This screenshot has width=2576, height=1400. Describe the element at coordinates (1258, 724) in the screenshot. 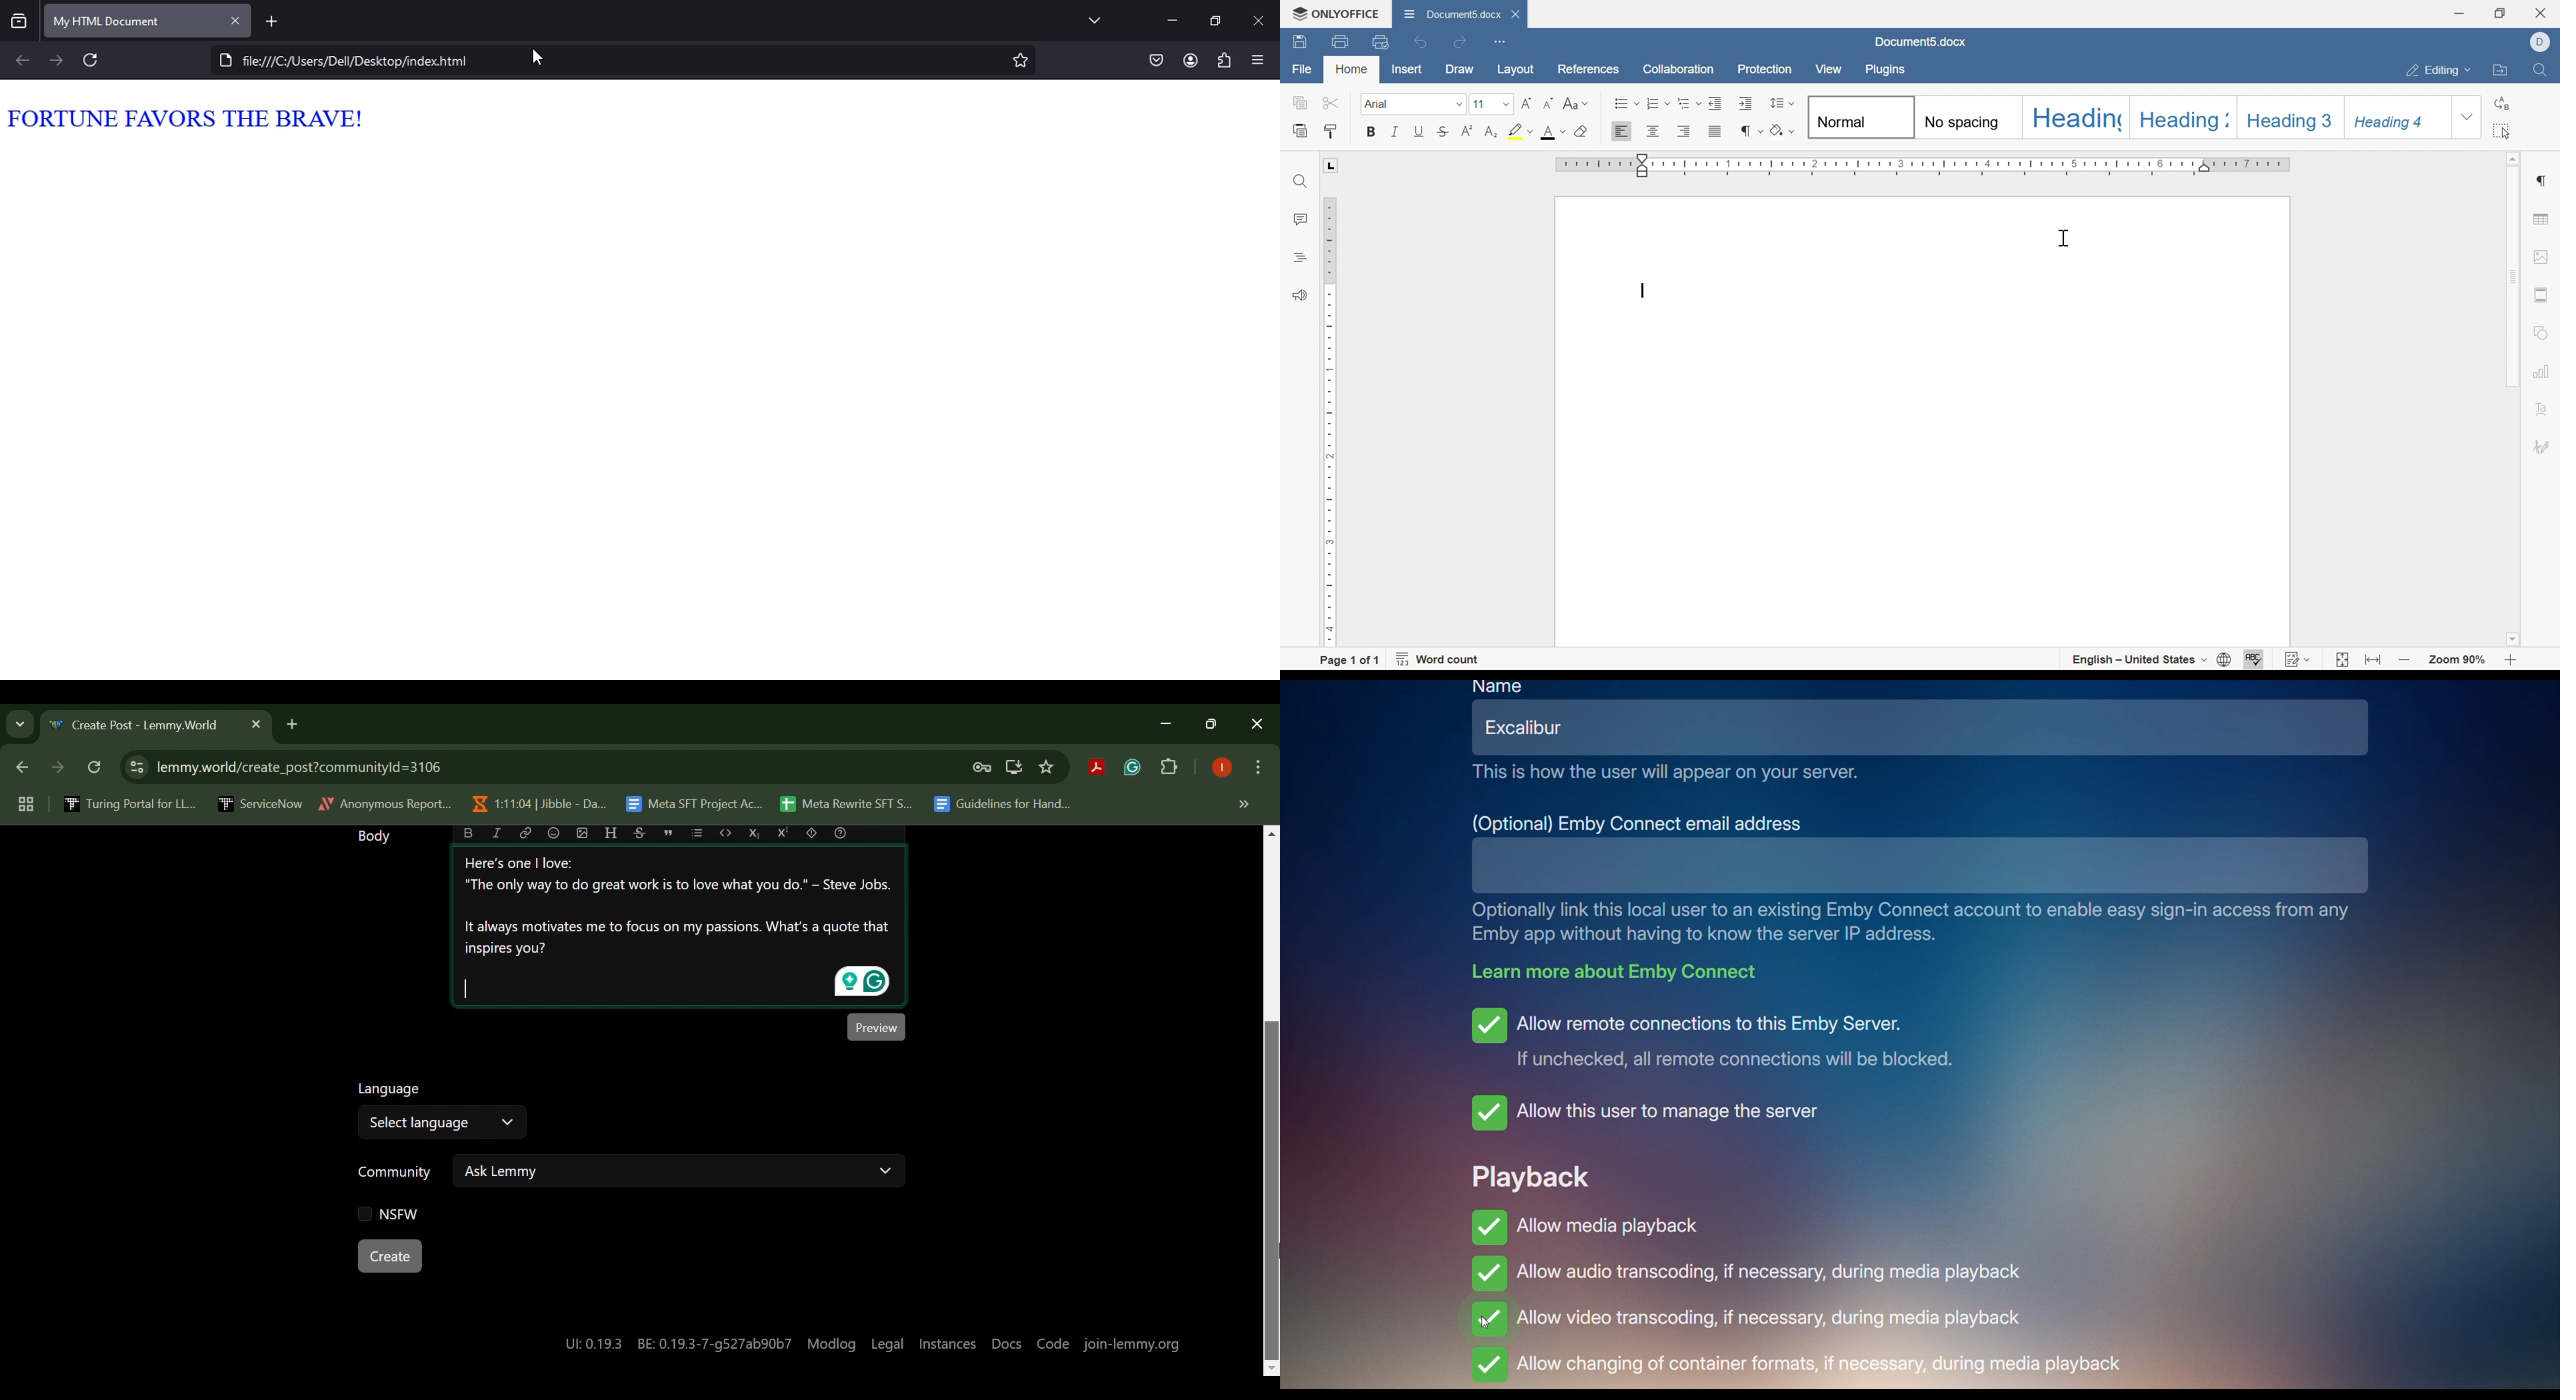

I see `Close Window` at that location.